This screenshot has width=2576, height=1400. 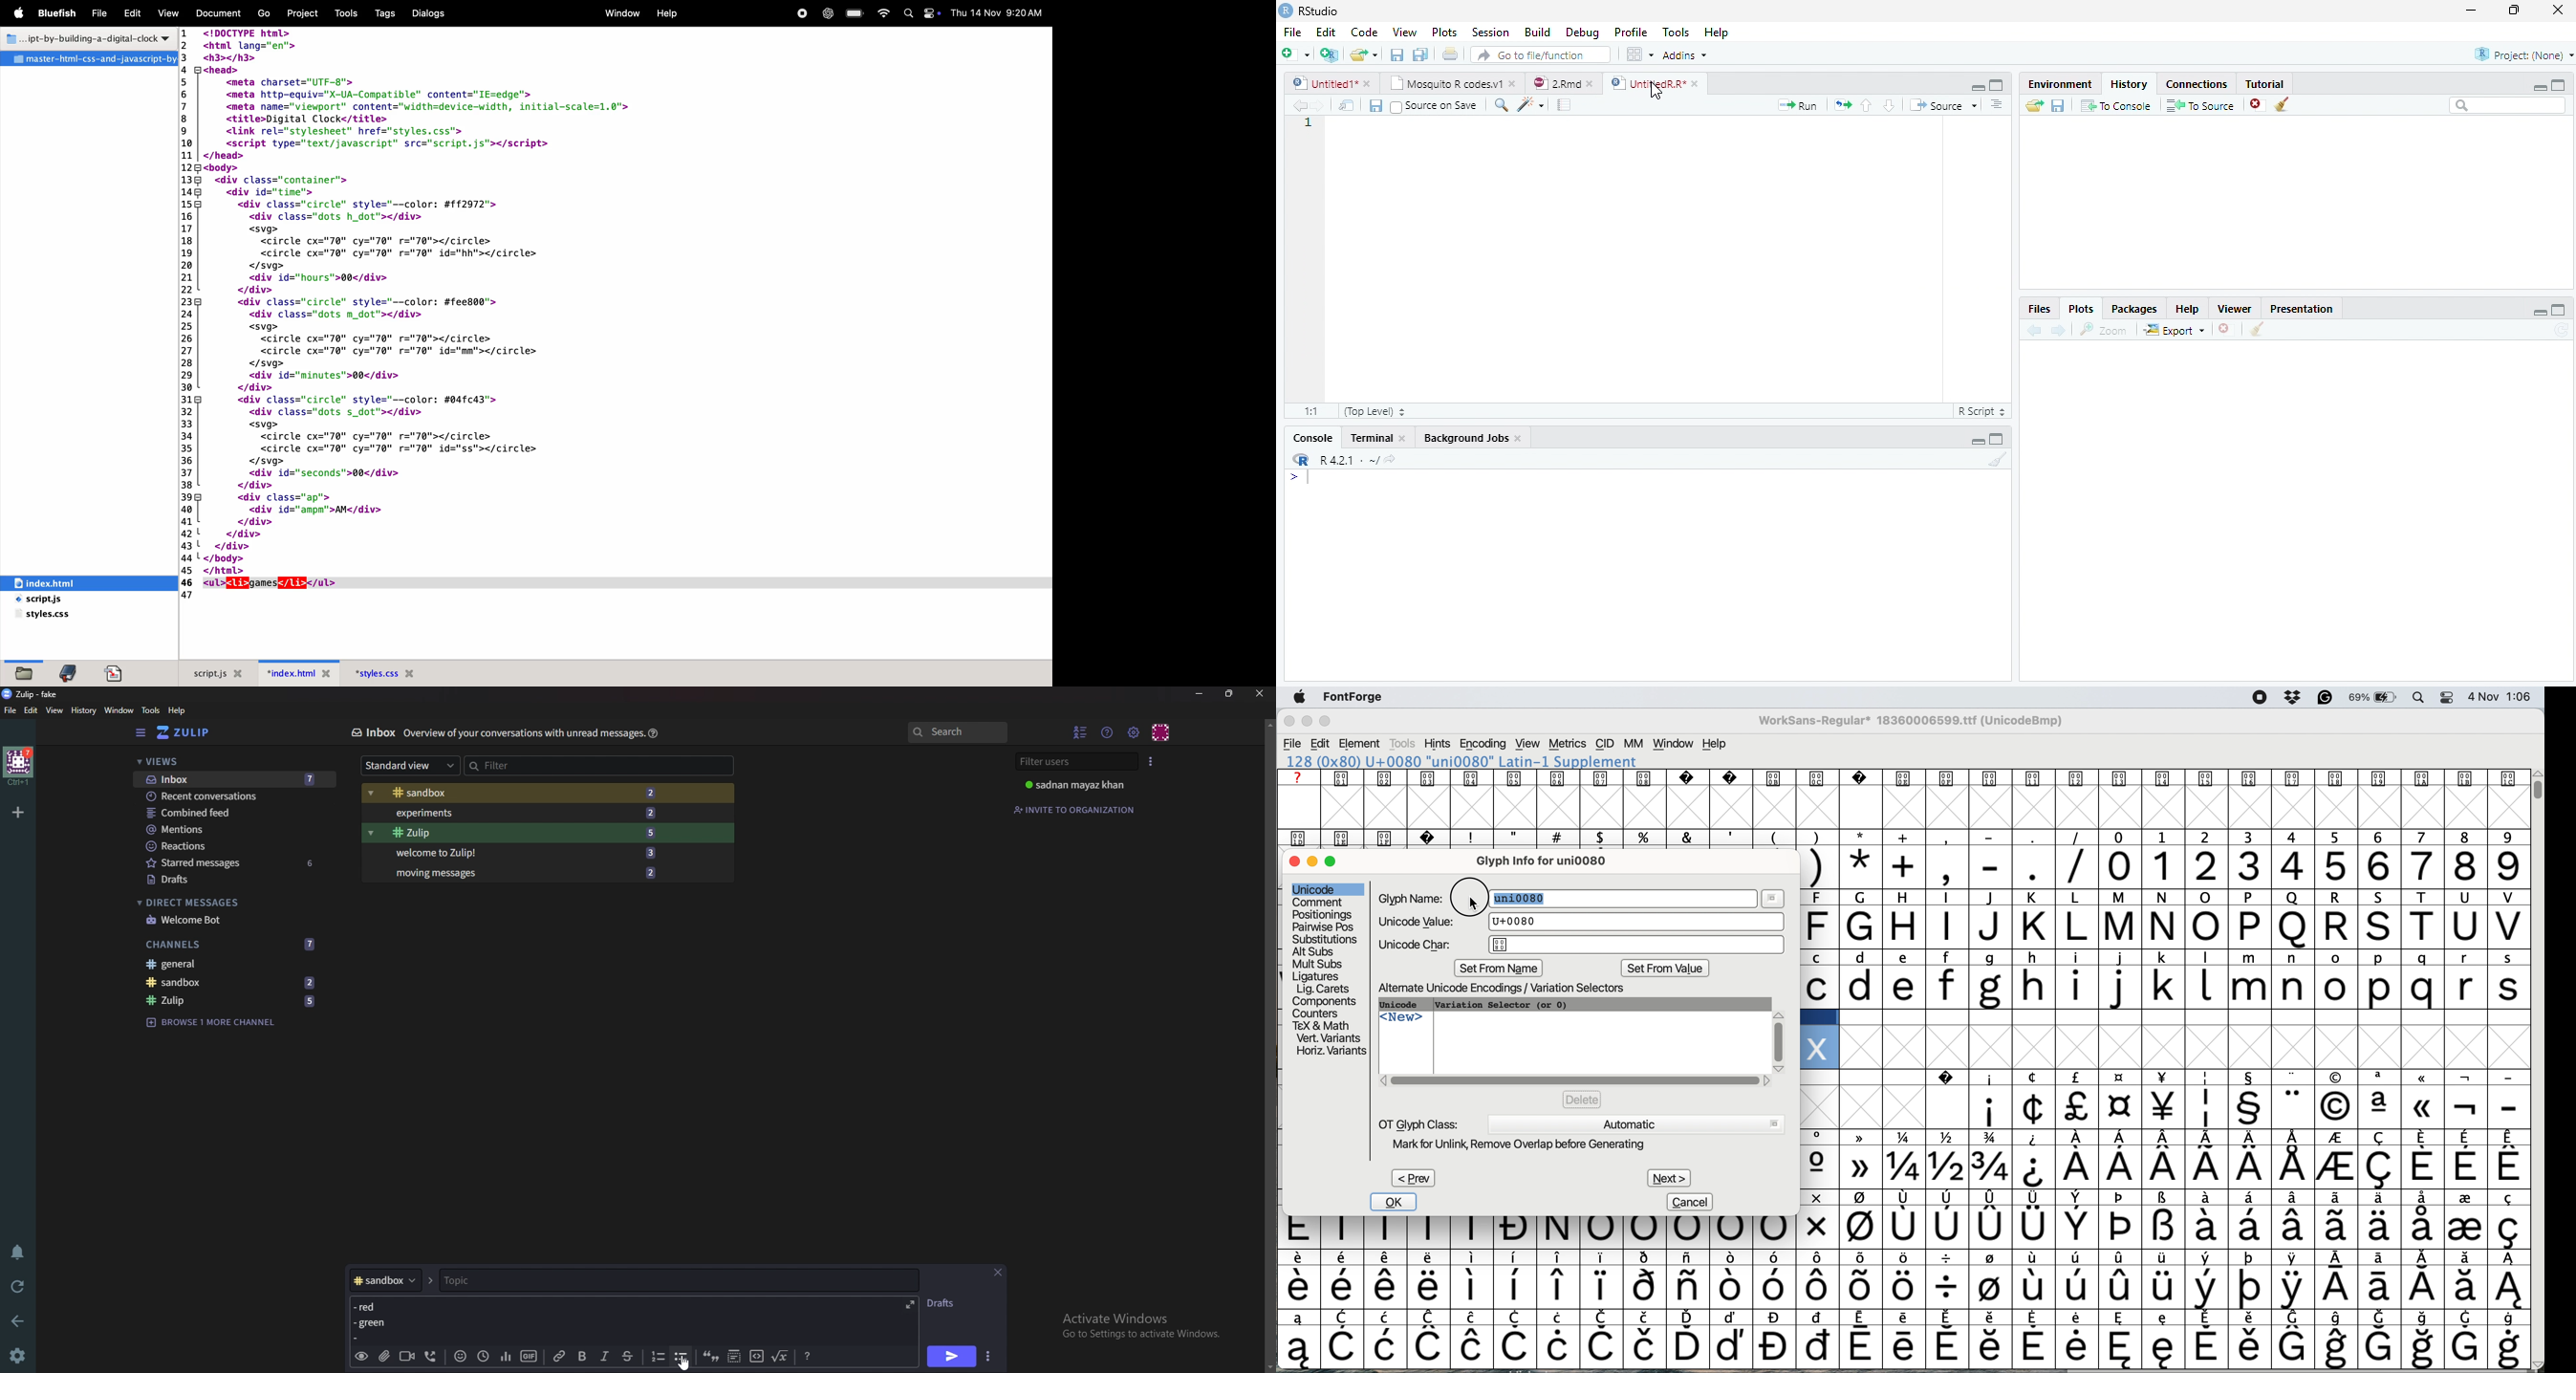 What do you see at coordinates (1329, 1039) in the screenshot?
I see `vert variants` at bounding box center [1329, 1039].